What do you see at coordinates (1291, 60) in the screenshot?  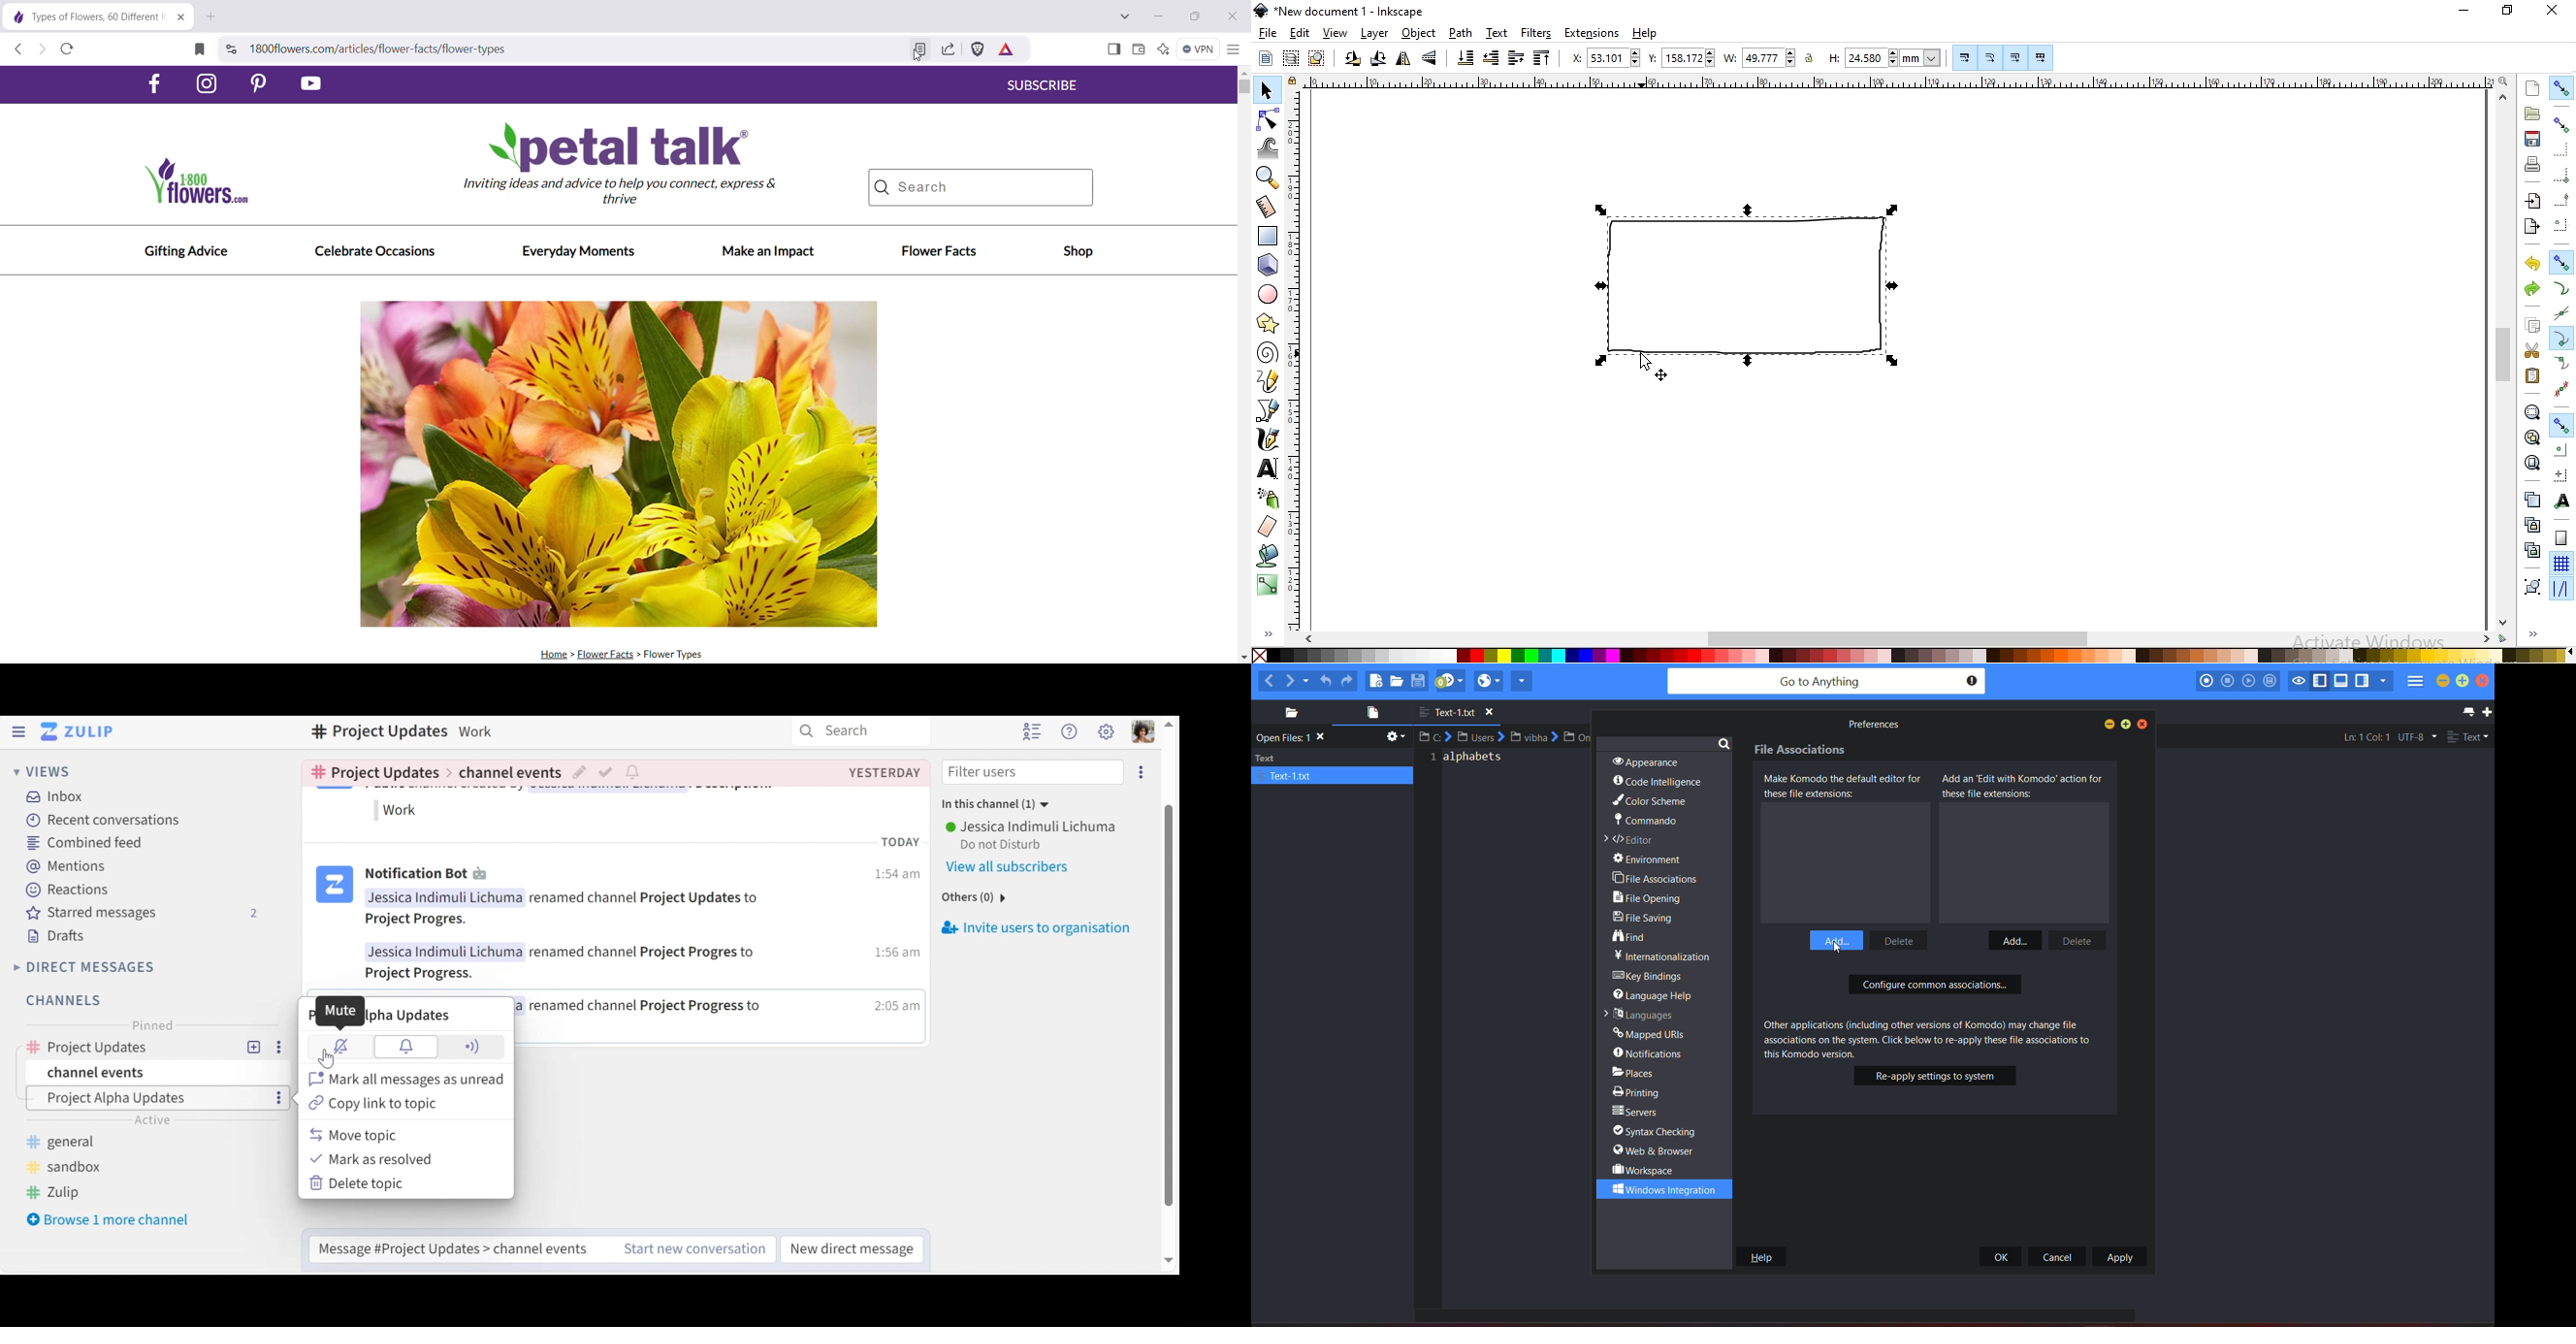 I see `select in all visible objects  and layers` at bounding box center [1291, 60].